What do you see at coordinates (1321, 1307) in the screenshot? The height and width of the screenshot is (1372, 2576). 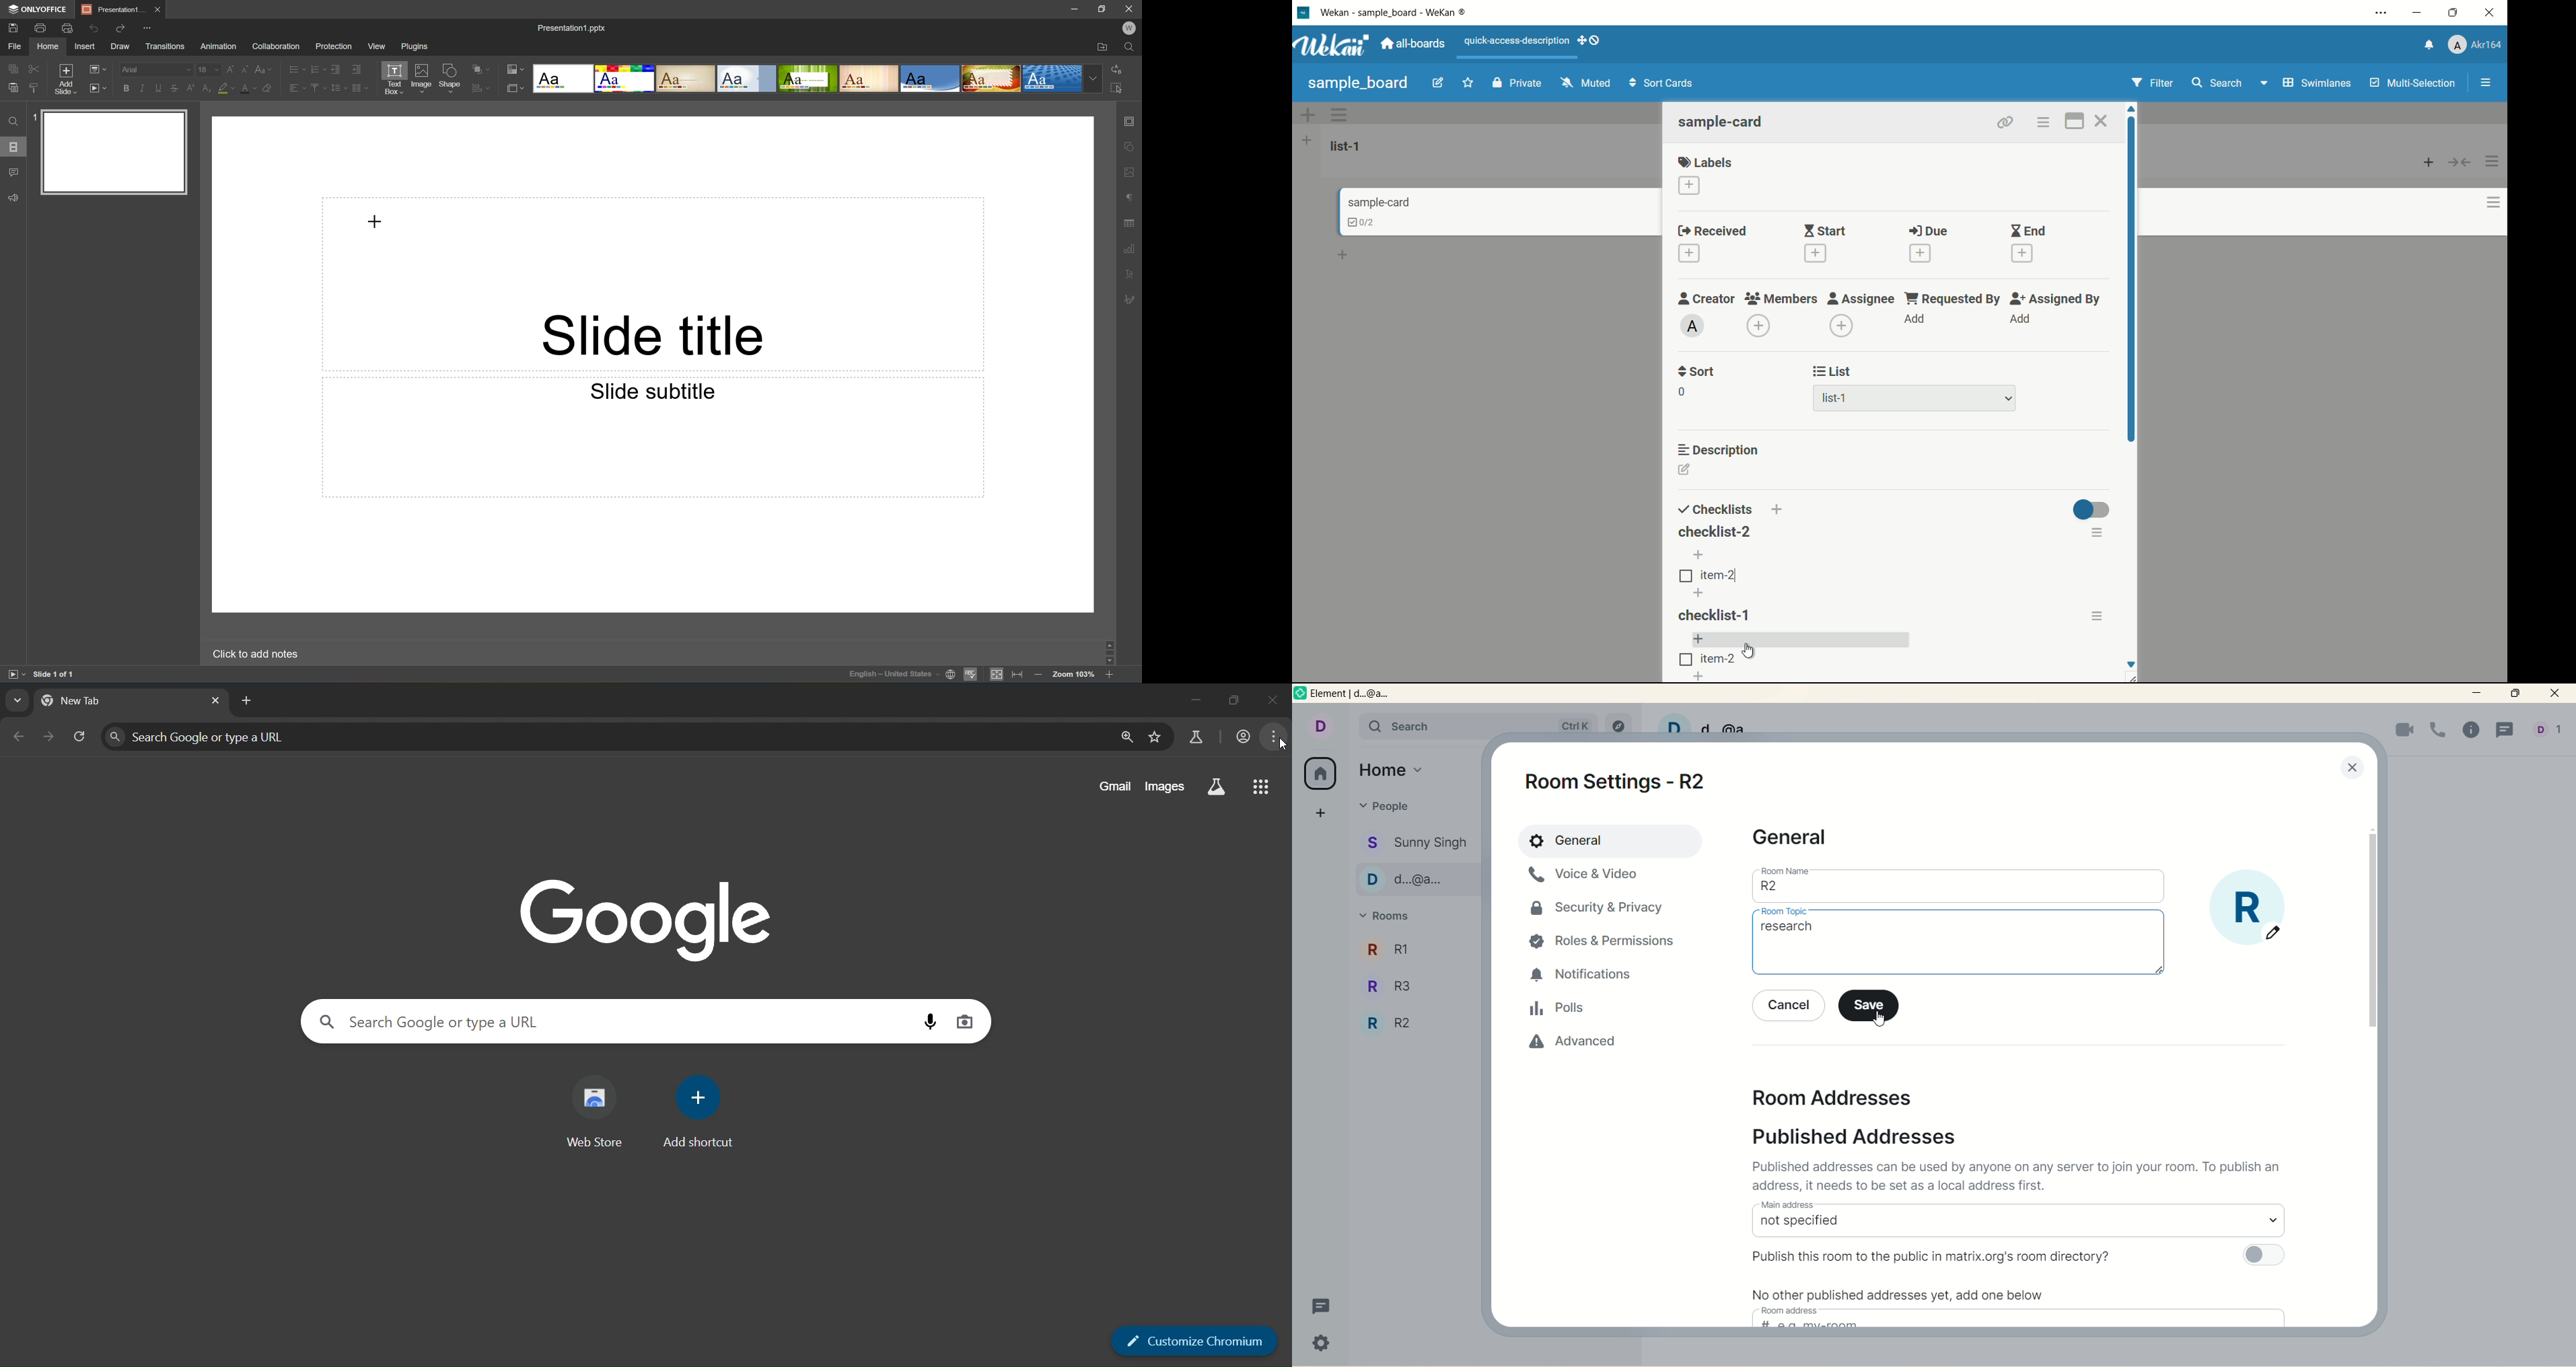 I see `threads` at bounding box center [1321, 1307].